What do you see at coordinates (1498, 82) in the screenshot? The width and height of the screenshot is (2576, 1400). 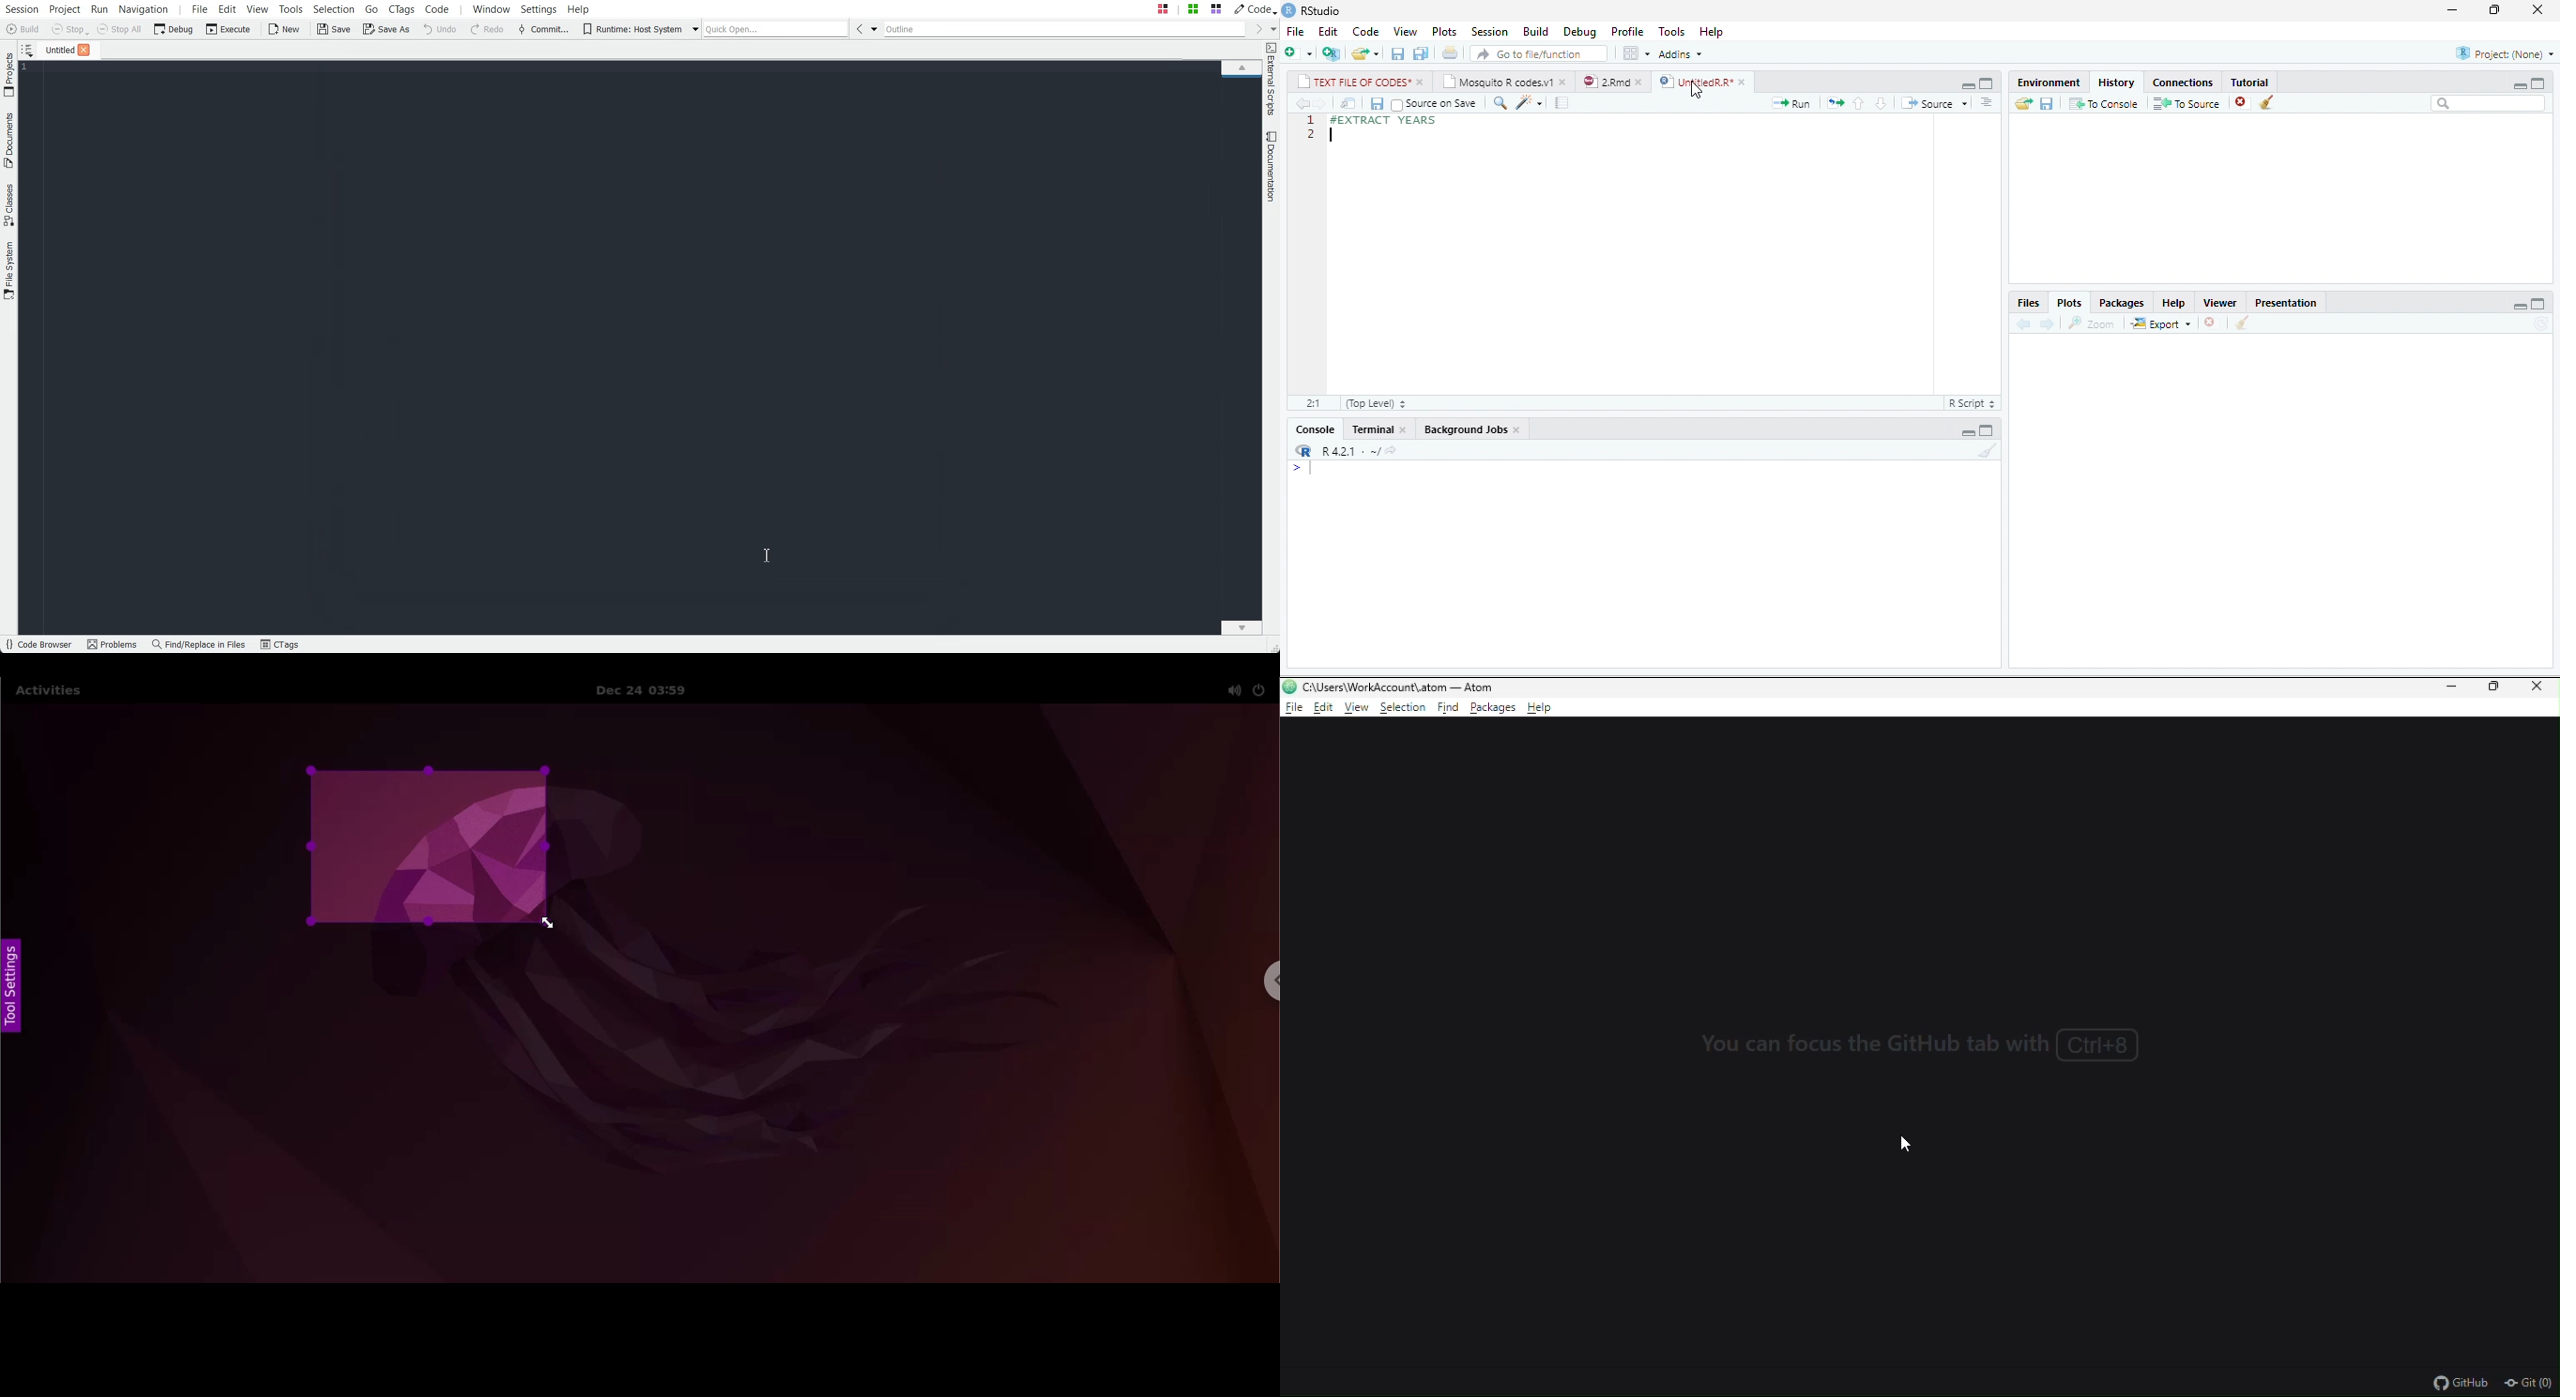 I see `Mosquito R codes.v1` at bounding box center [1498, 82].